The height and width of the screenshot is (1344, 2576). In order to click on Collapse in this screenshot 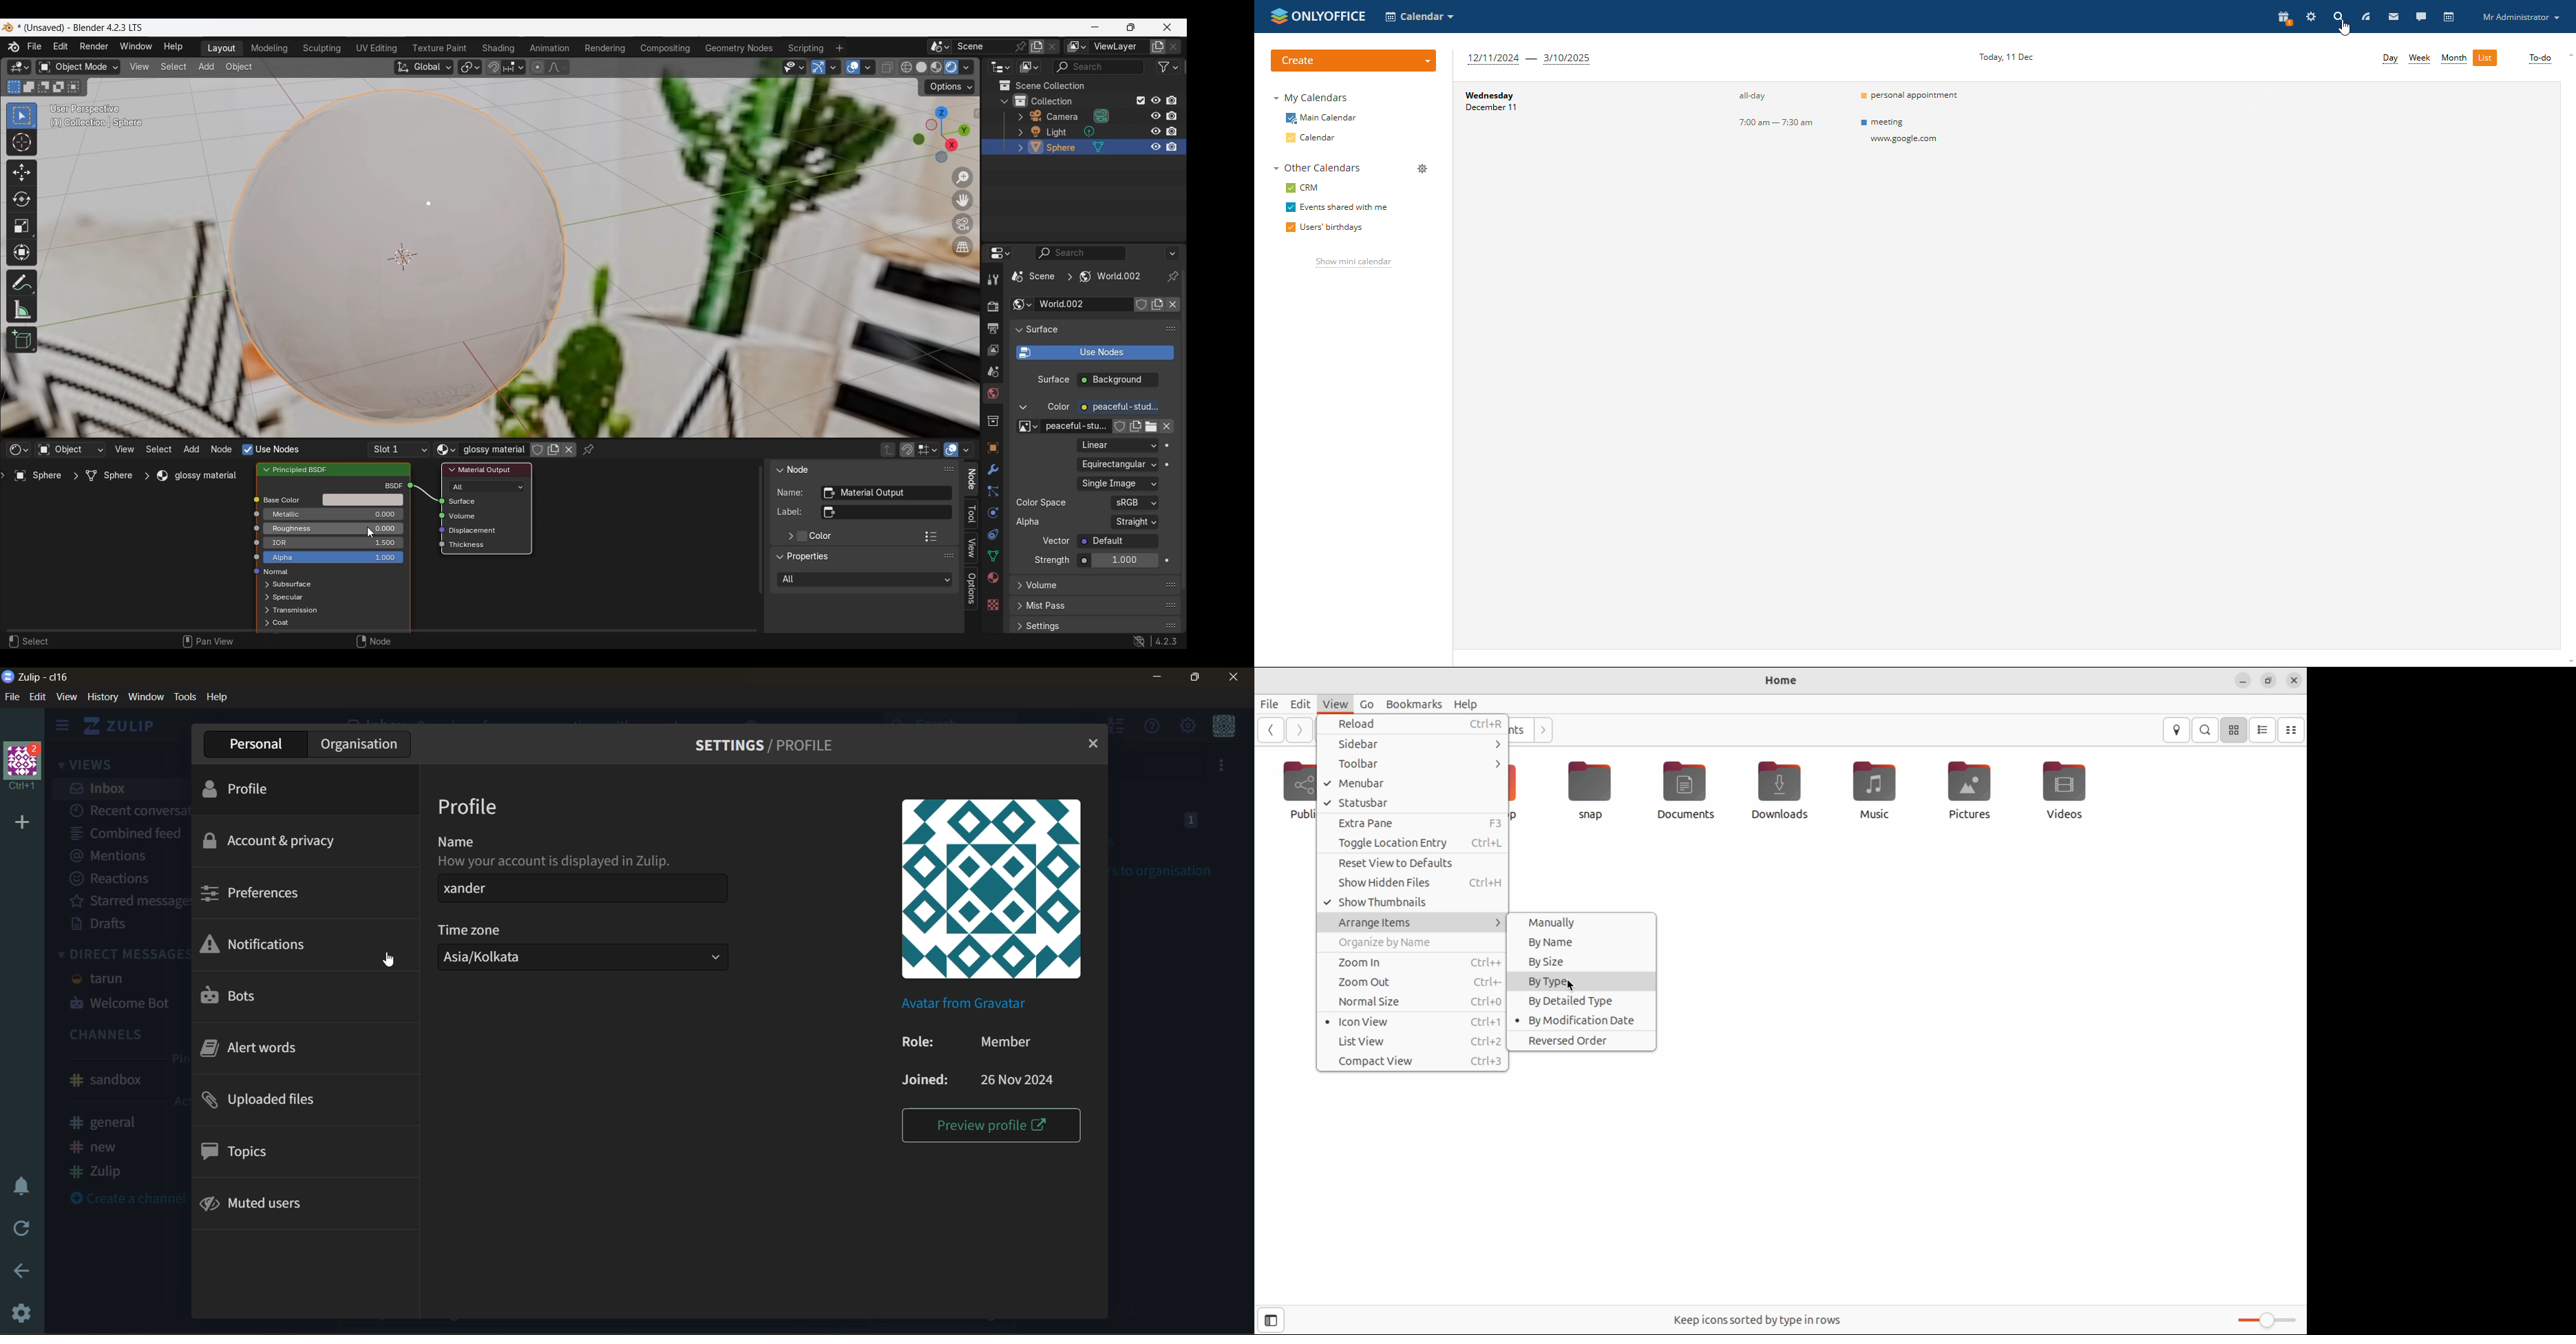, I will do `click(1023, 407)`.